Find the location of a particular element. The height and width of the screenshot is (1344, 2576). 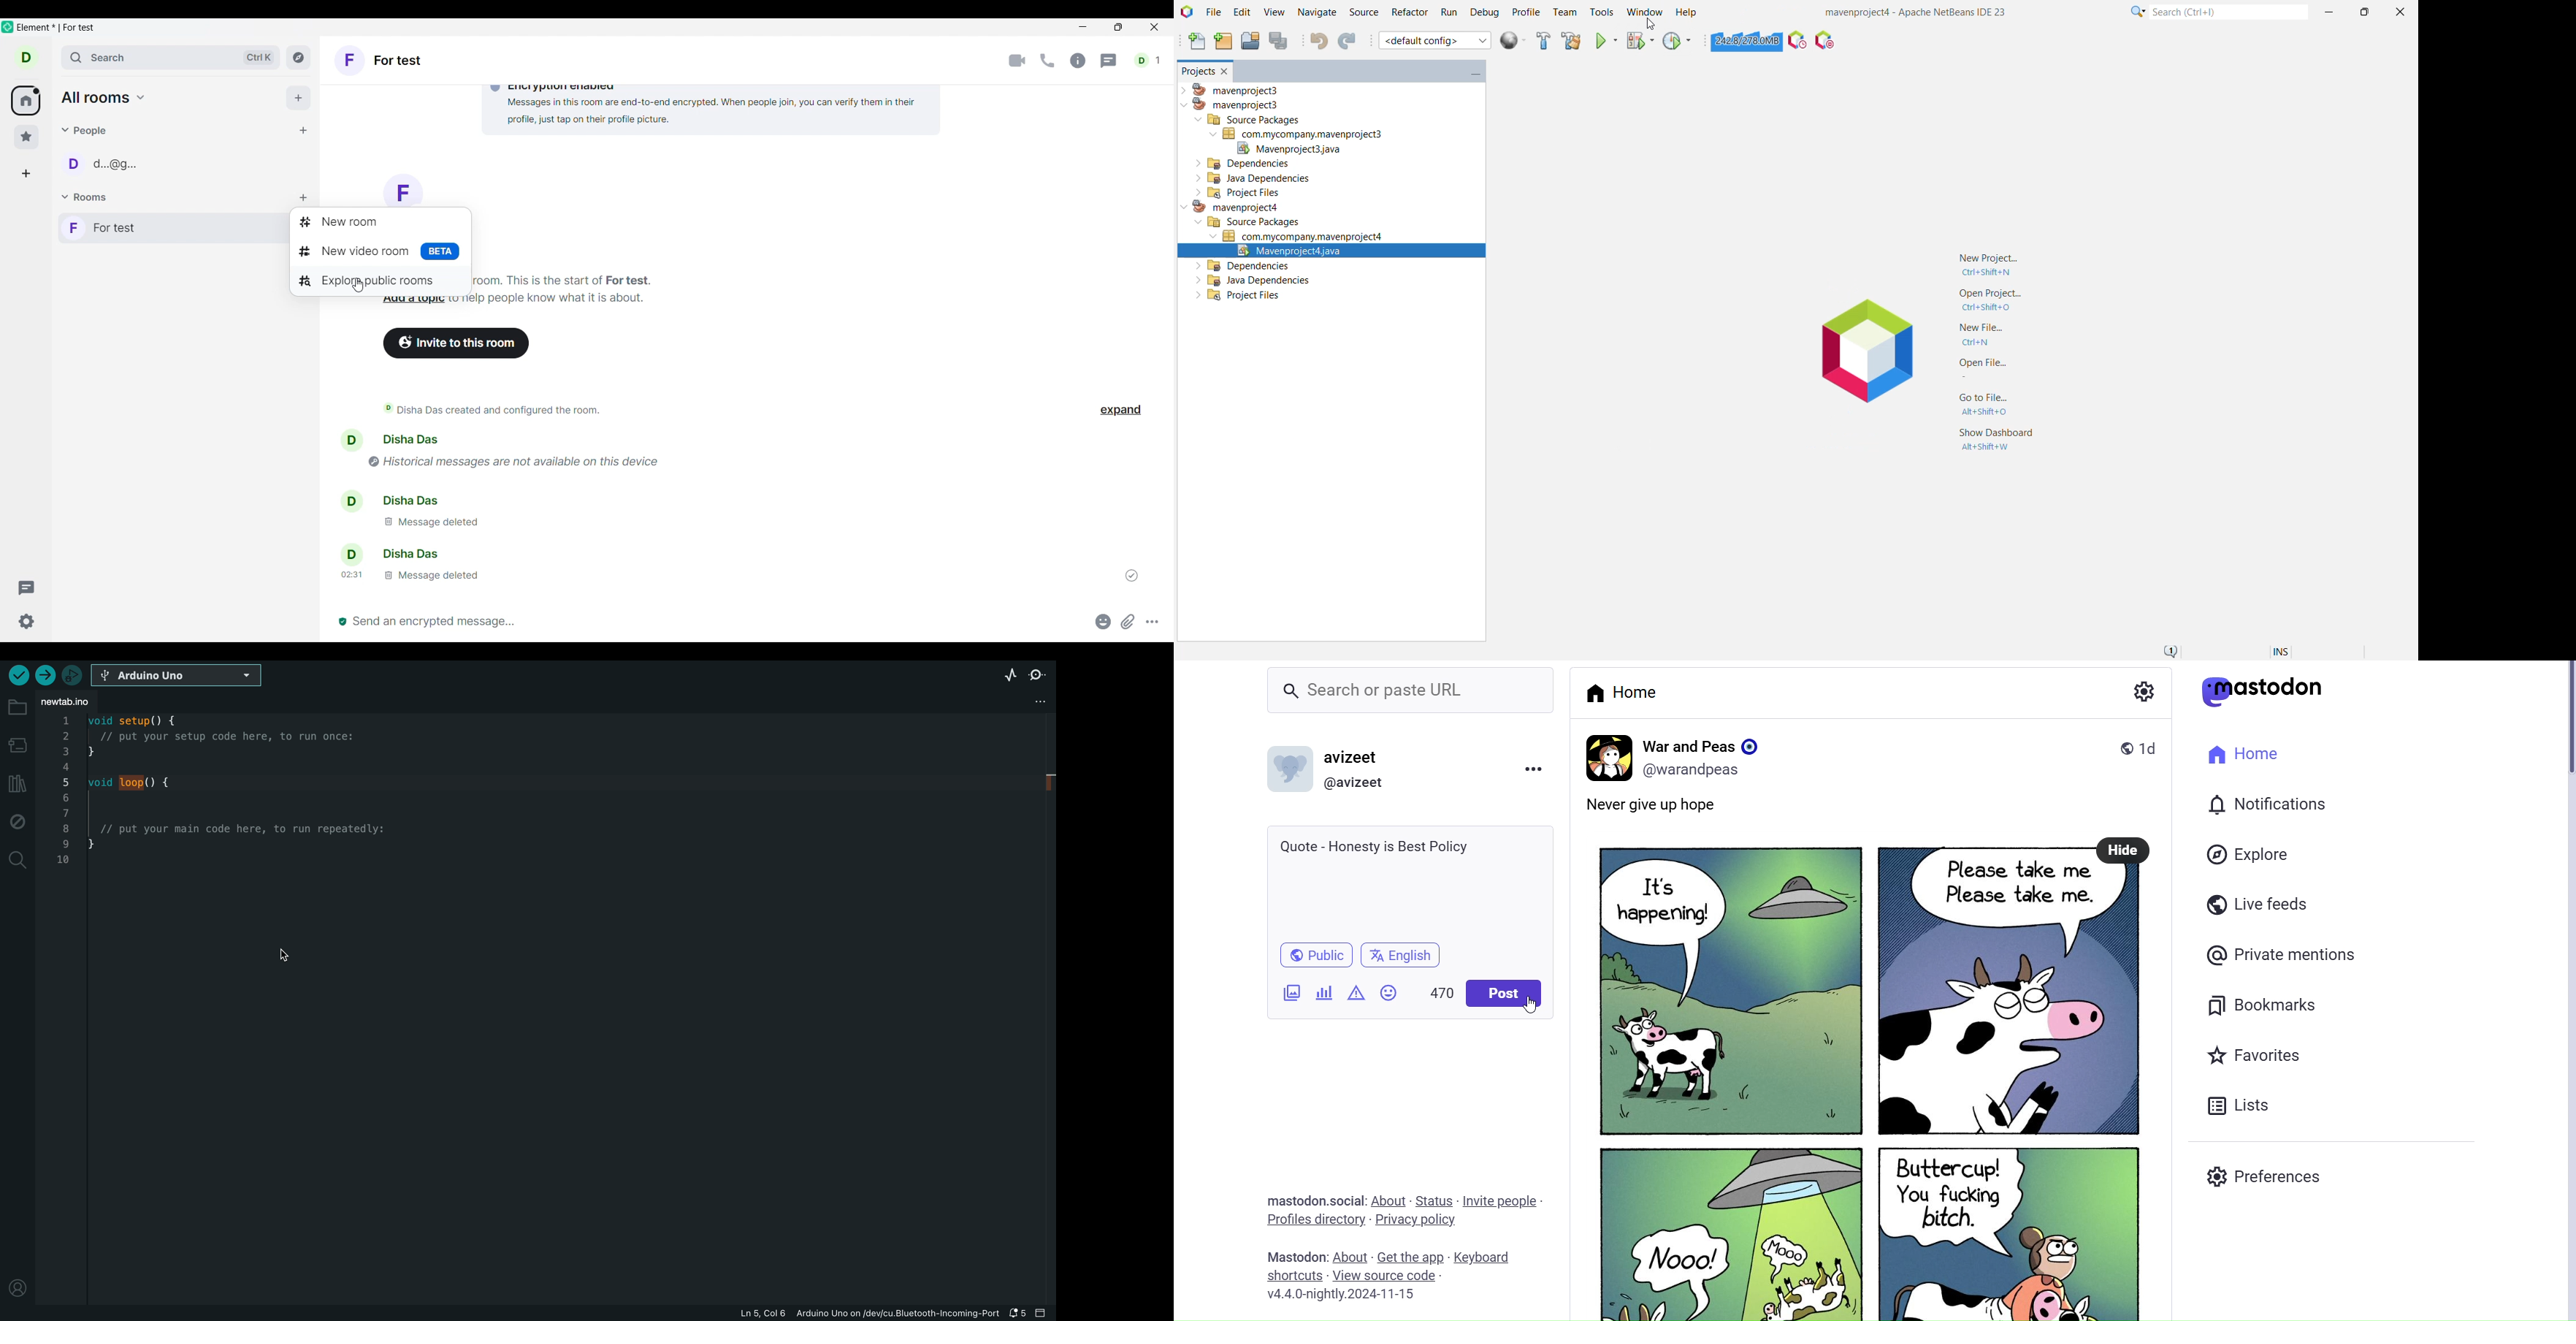

Home is located at coordinates (25, 100).